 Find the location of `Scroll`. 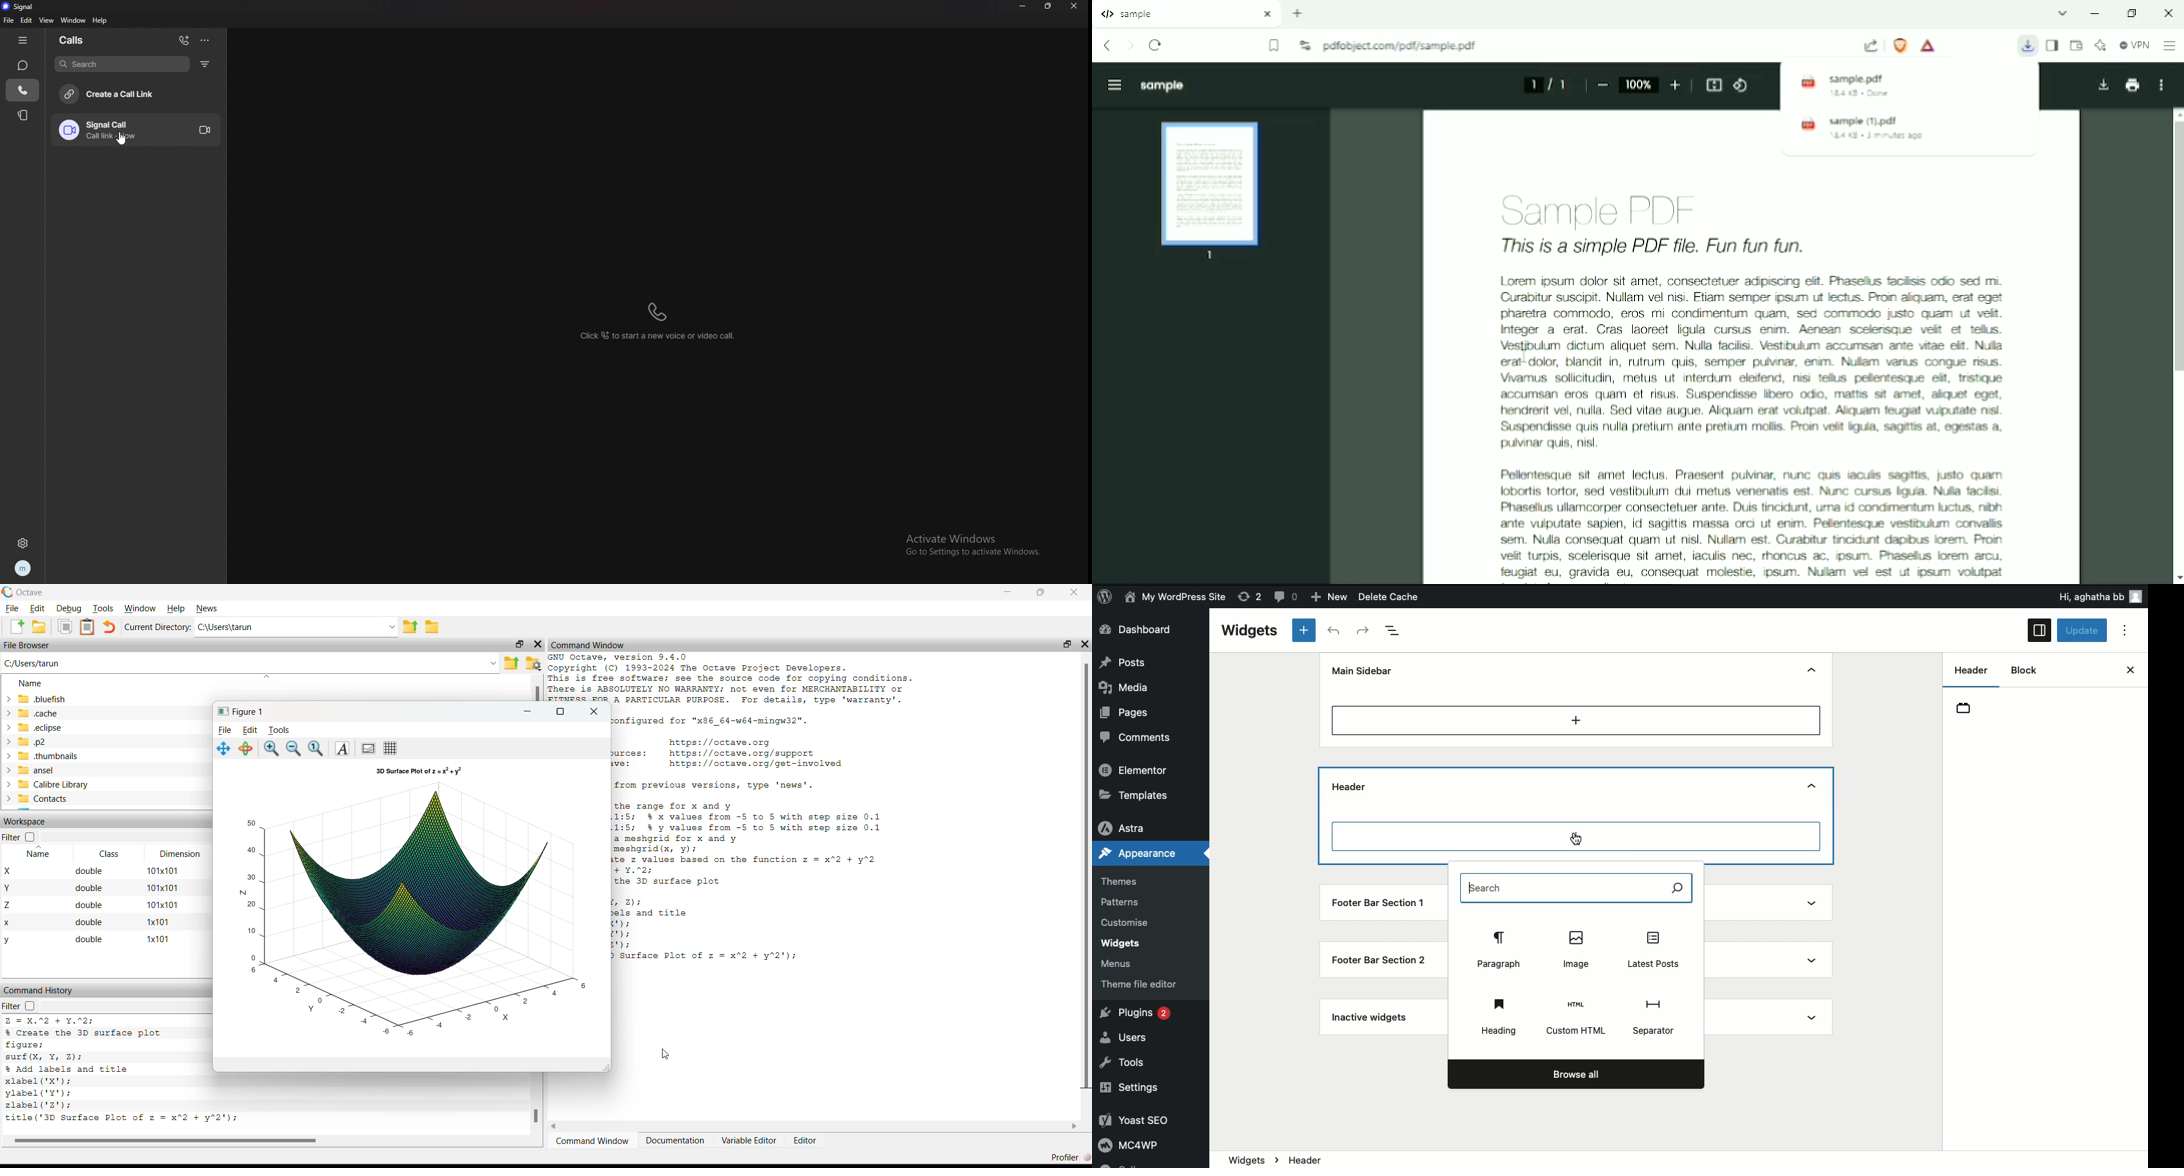

Scroll is located at coordinates (537, 1108).